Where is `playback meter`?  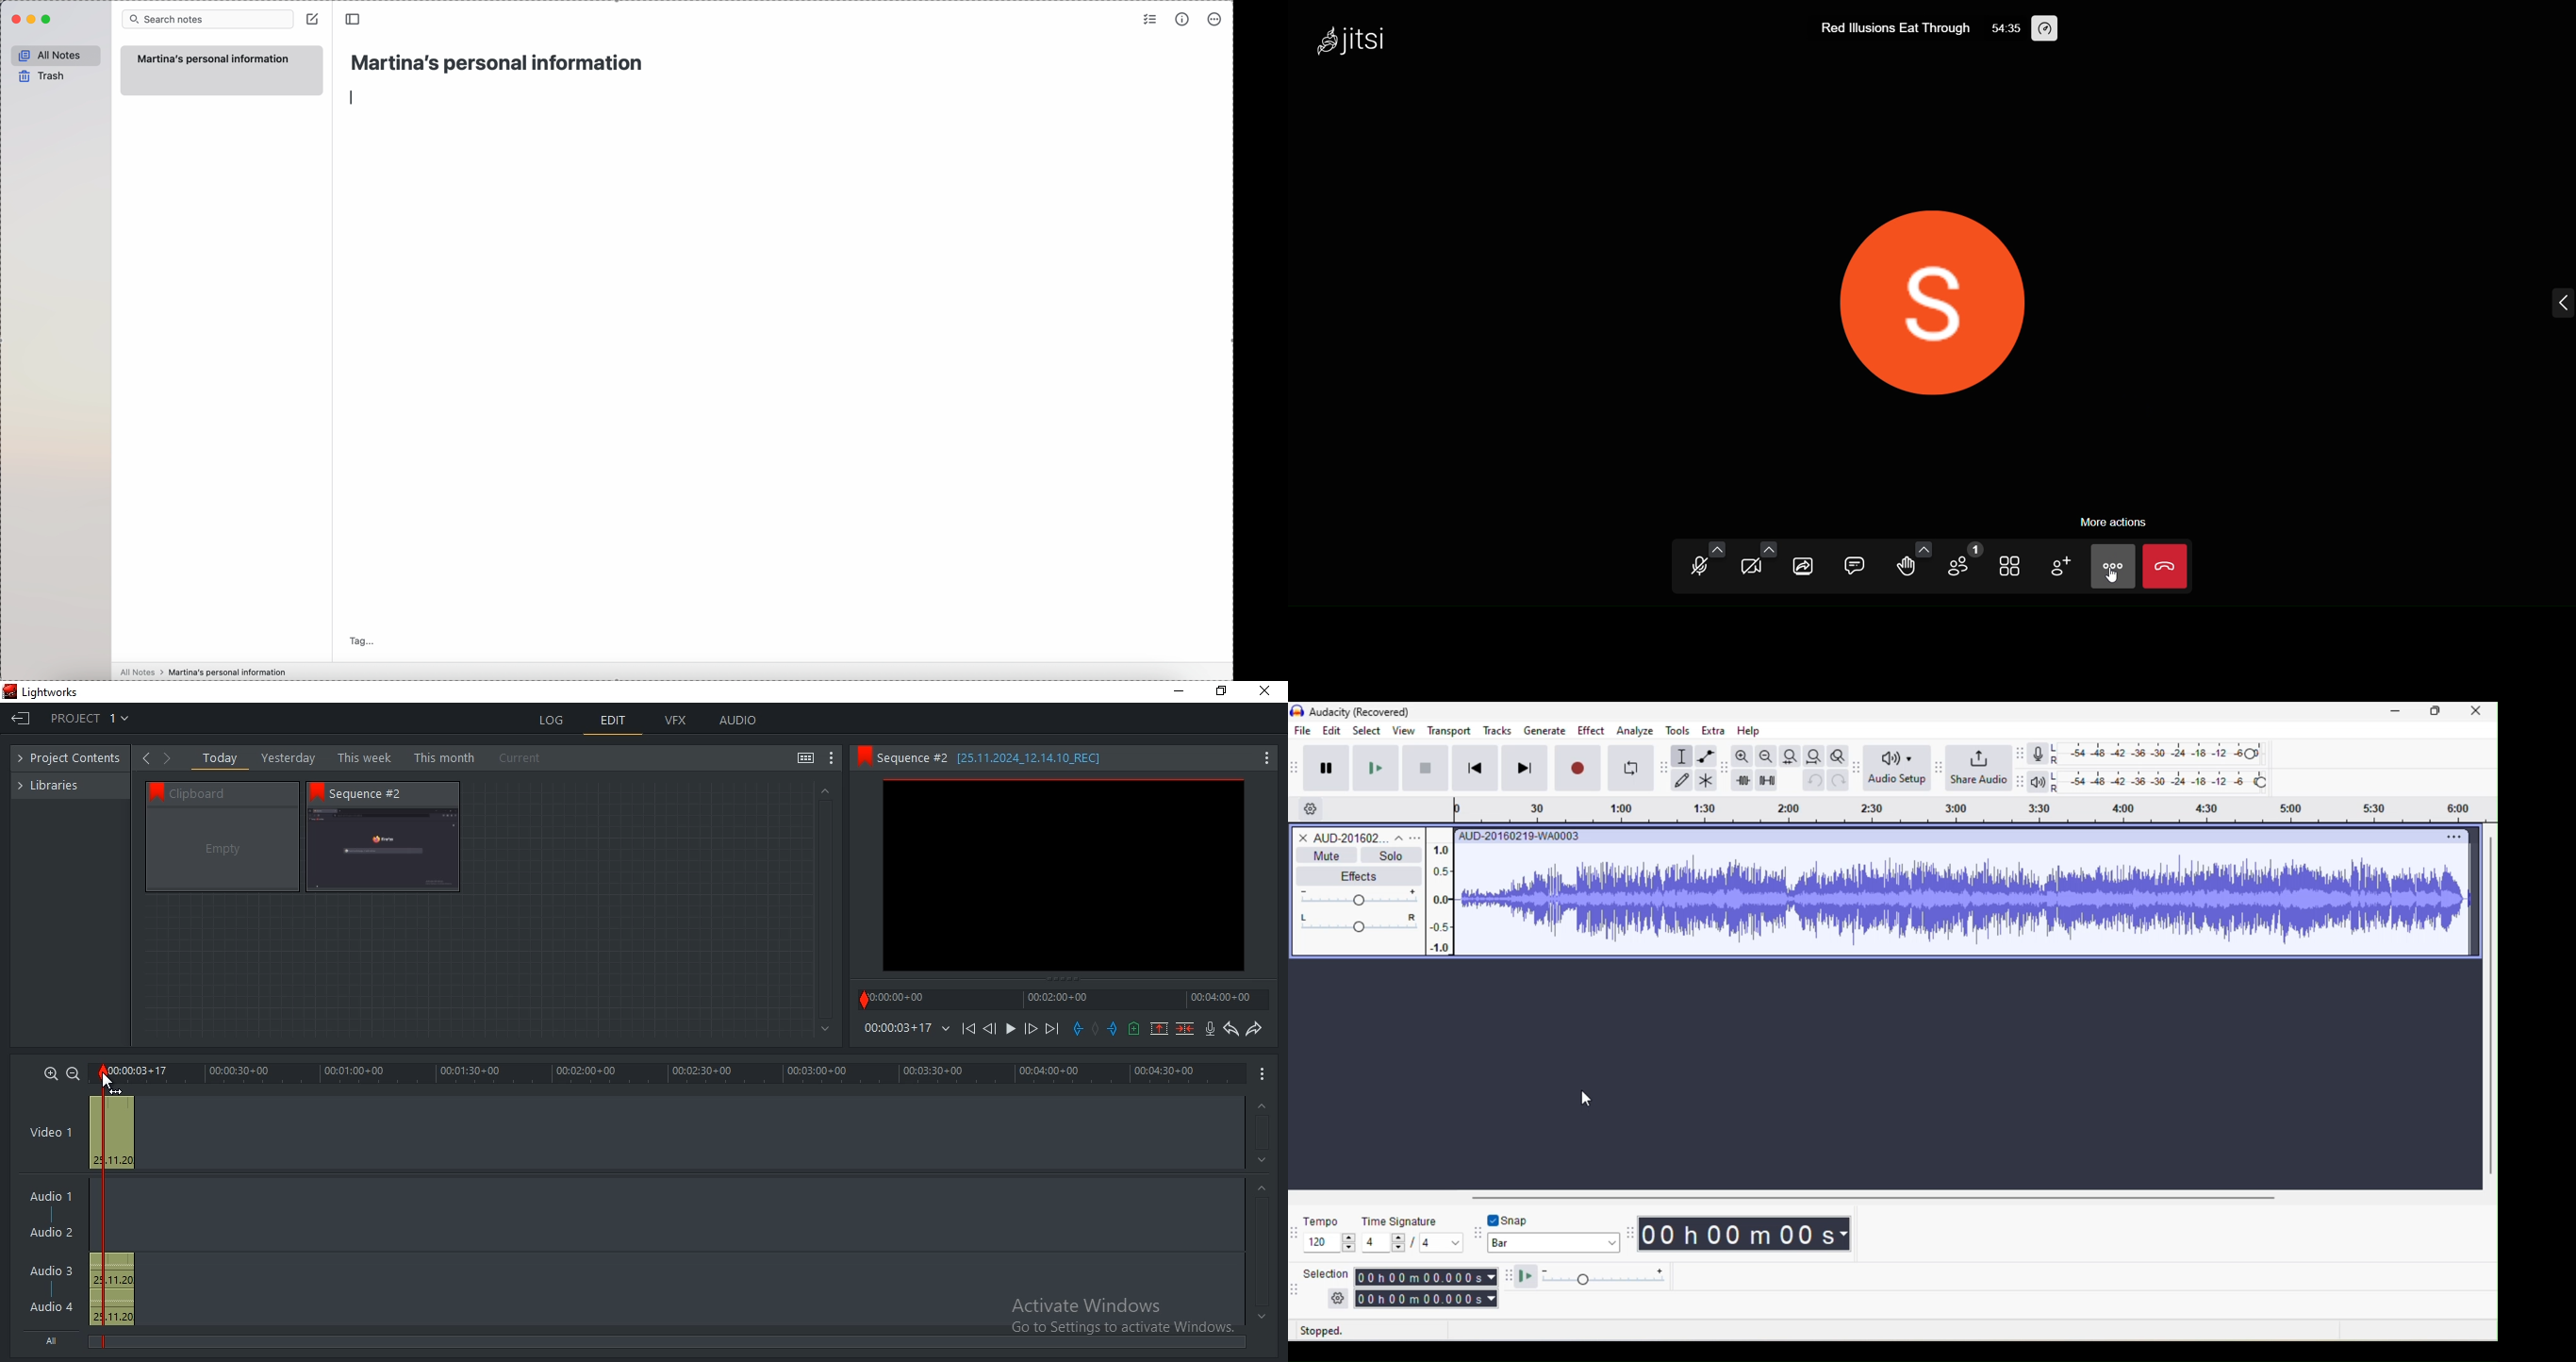
playback meter is located at coordinates (2042, 781).